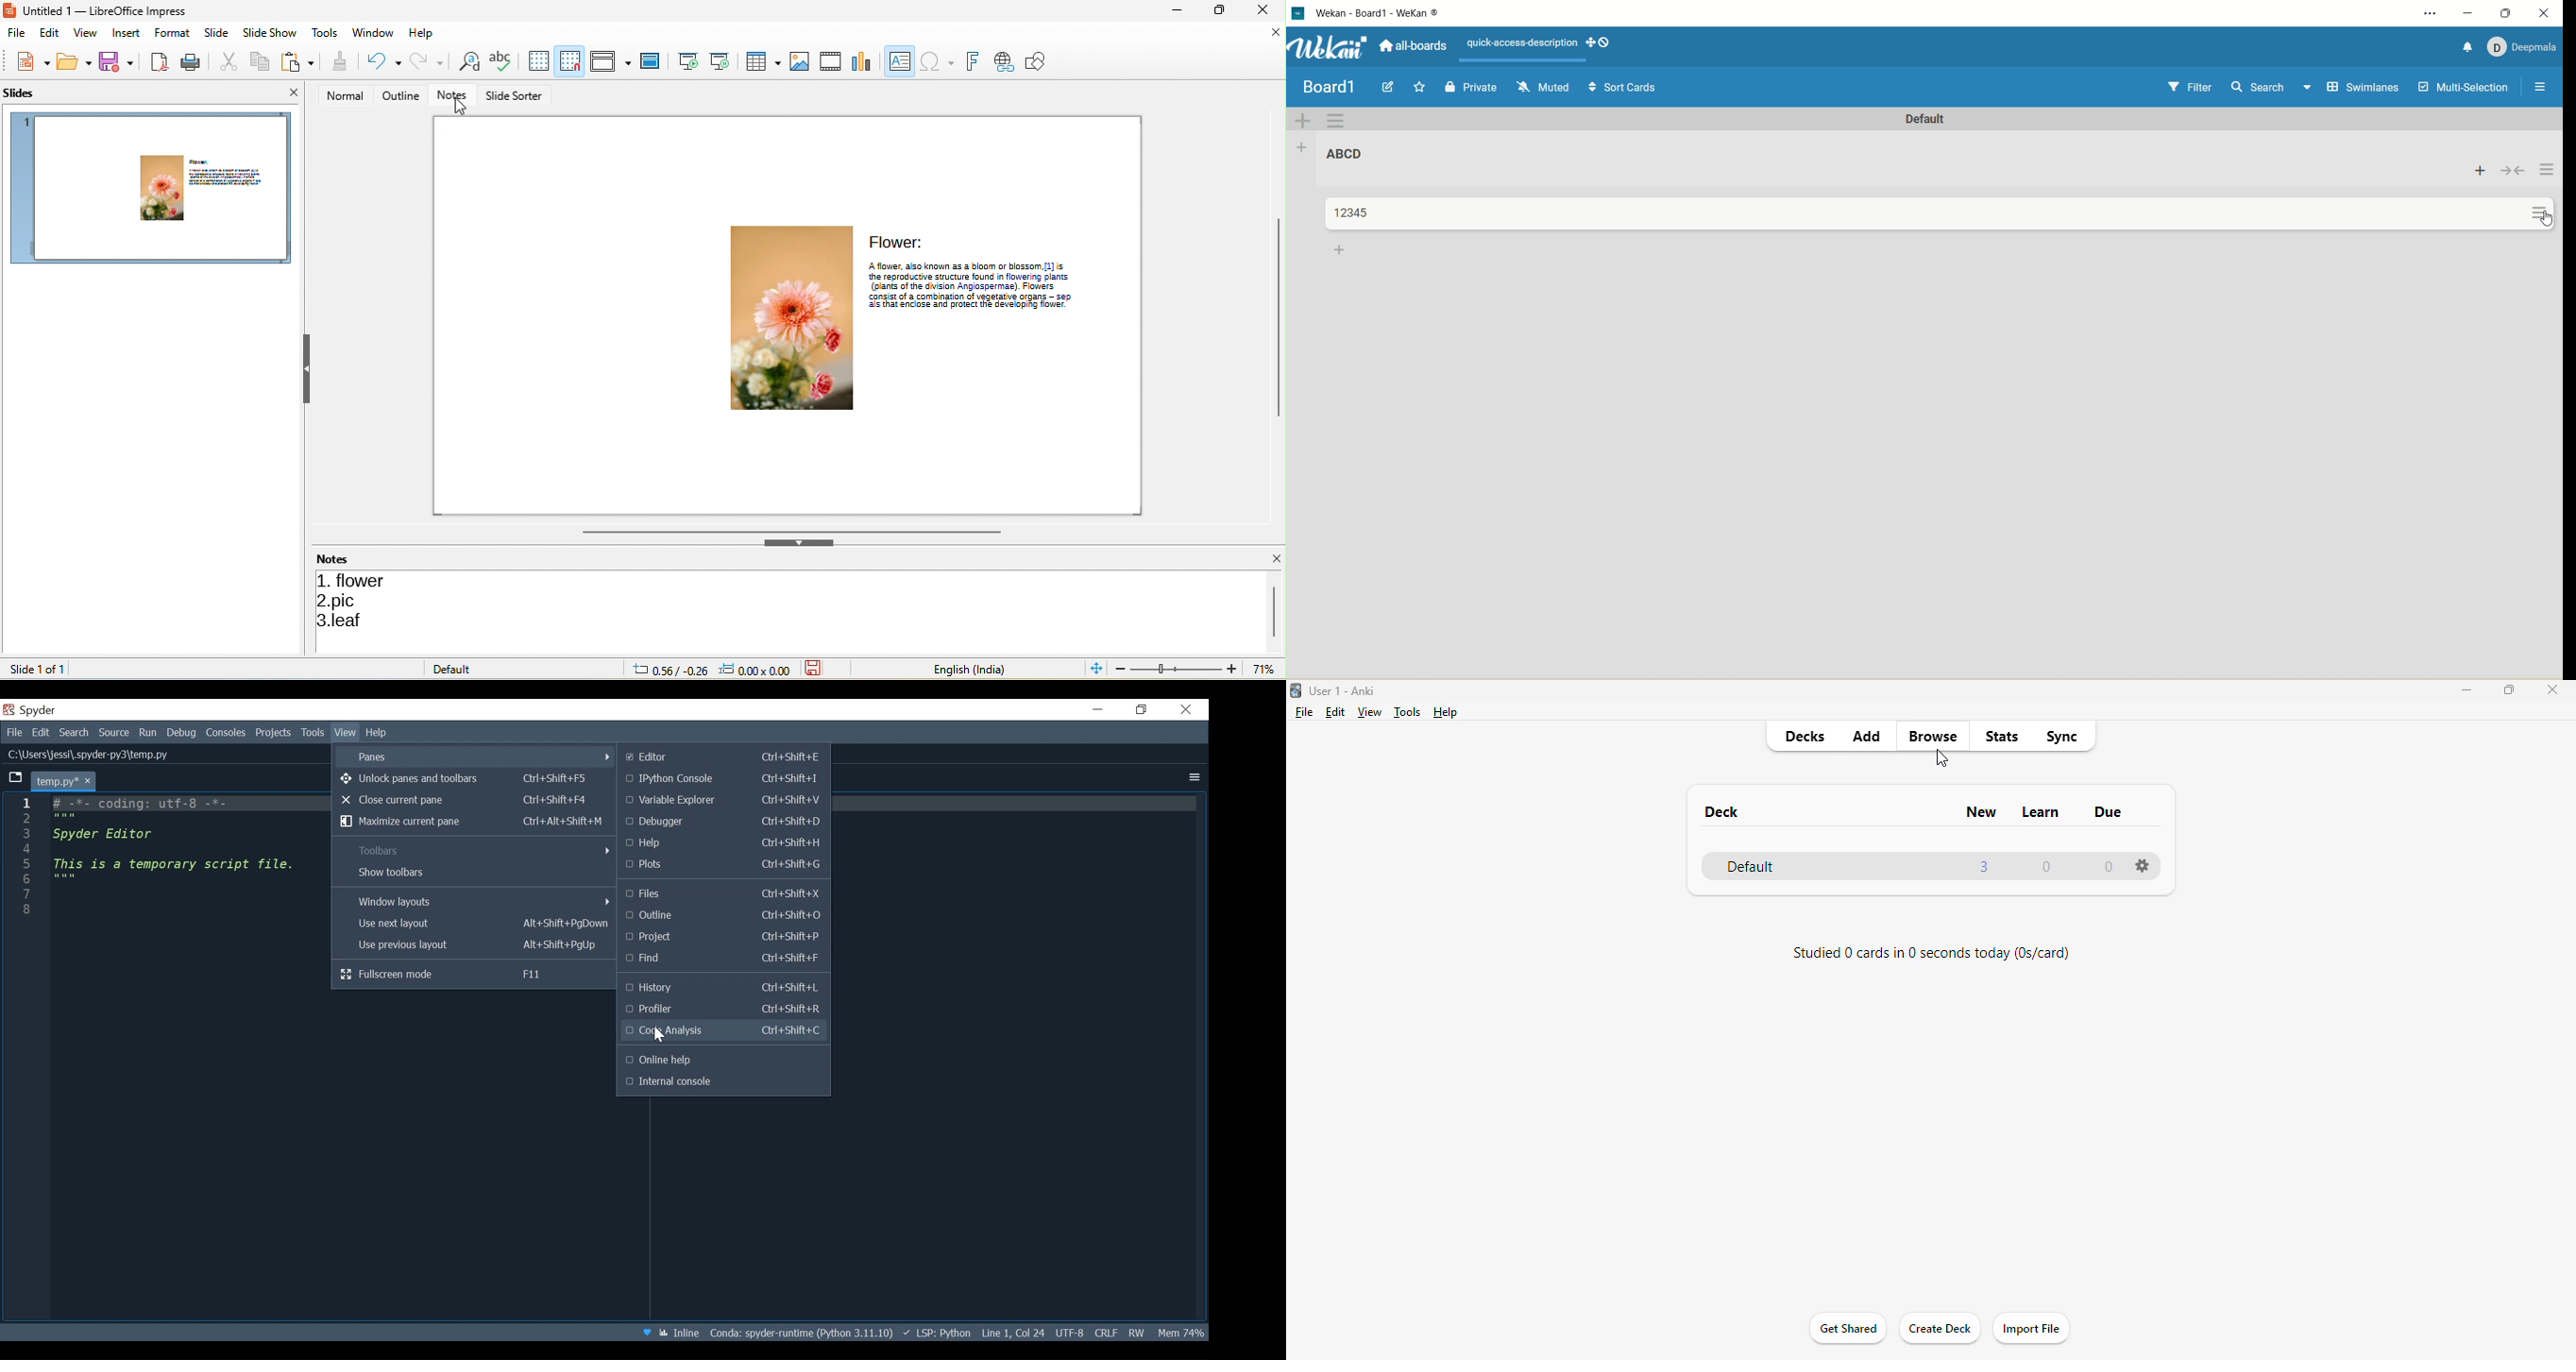 The image size is (2576, 1372). I want to click on insert, so click(126, 33).